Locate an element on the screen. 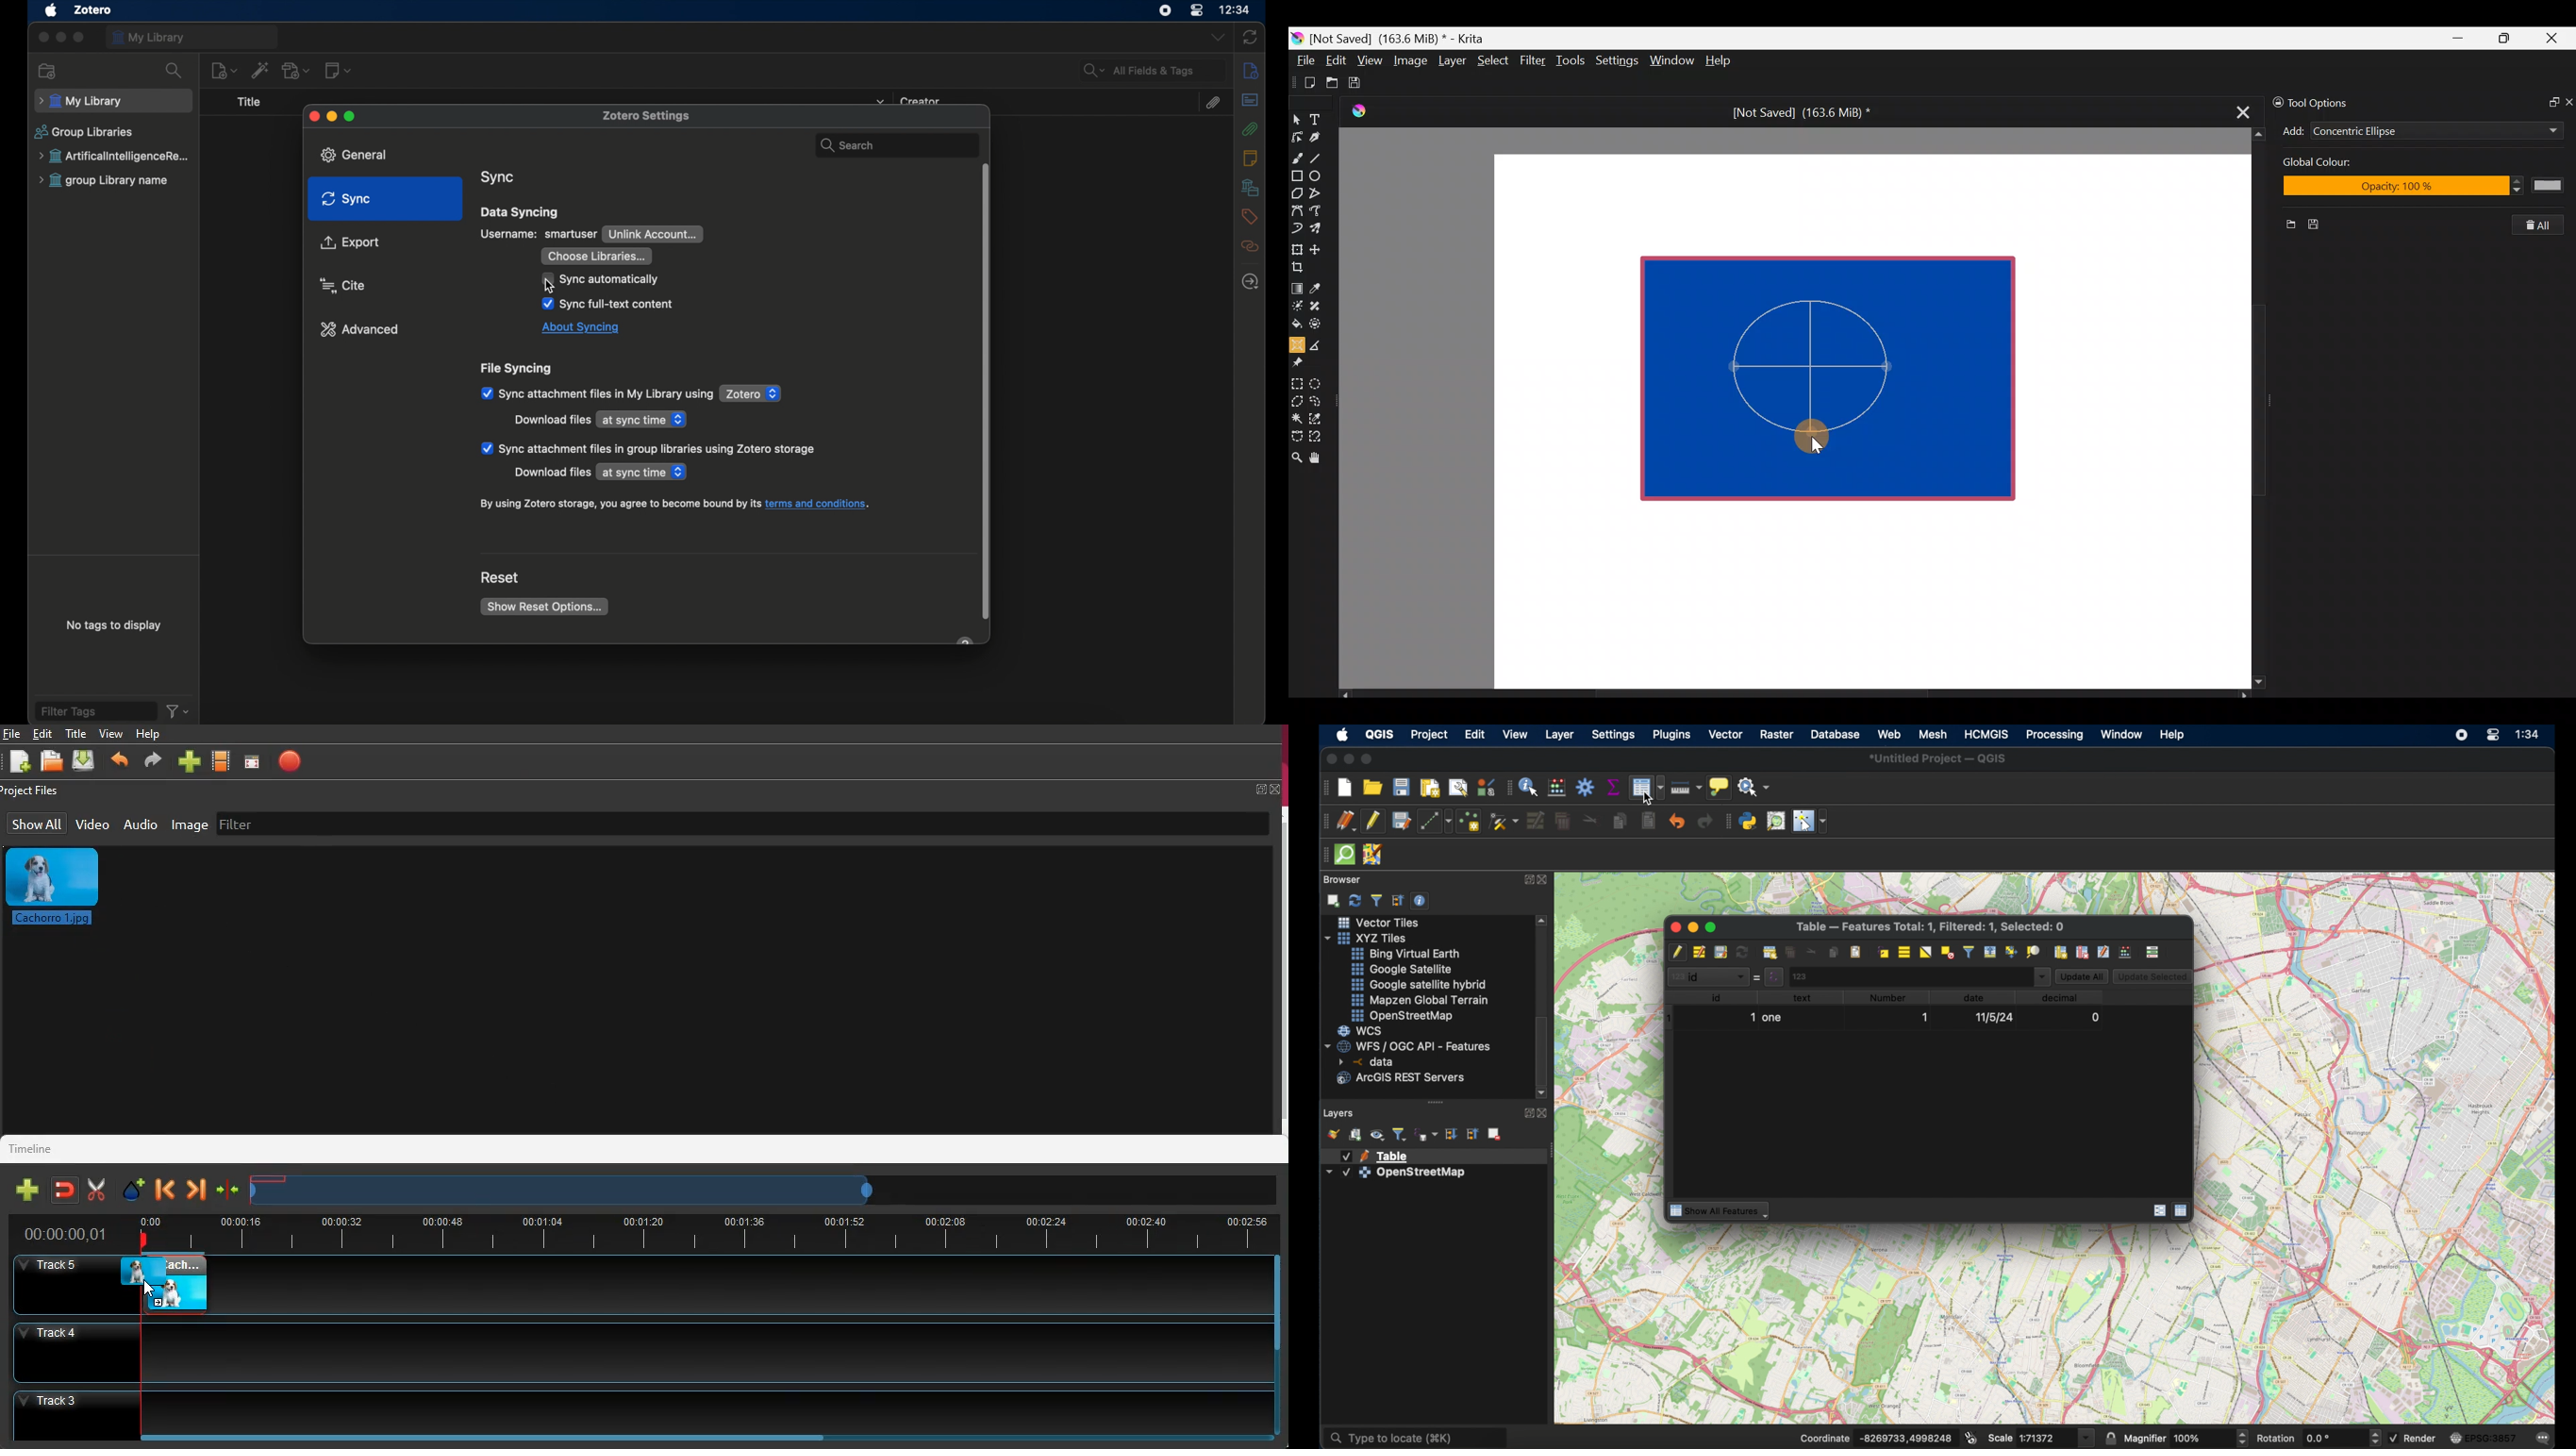  group library is located at coordinates (105, 181).